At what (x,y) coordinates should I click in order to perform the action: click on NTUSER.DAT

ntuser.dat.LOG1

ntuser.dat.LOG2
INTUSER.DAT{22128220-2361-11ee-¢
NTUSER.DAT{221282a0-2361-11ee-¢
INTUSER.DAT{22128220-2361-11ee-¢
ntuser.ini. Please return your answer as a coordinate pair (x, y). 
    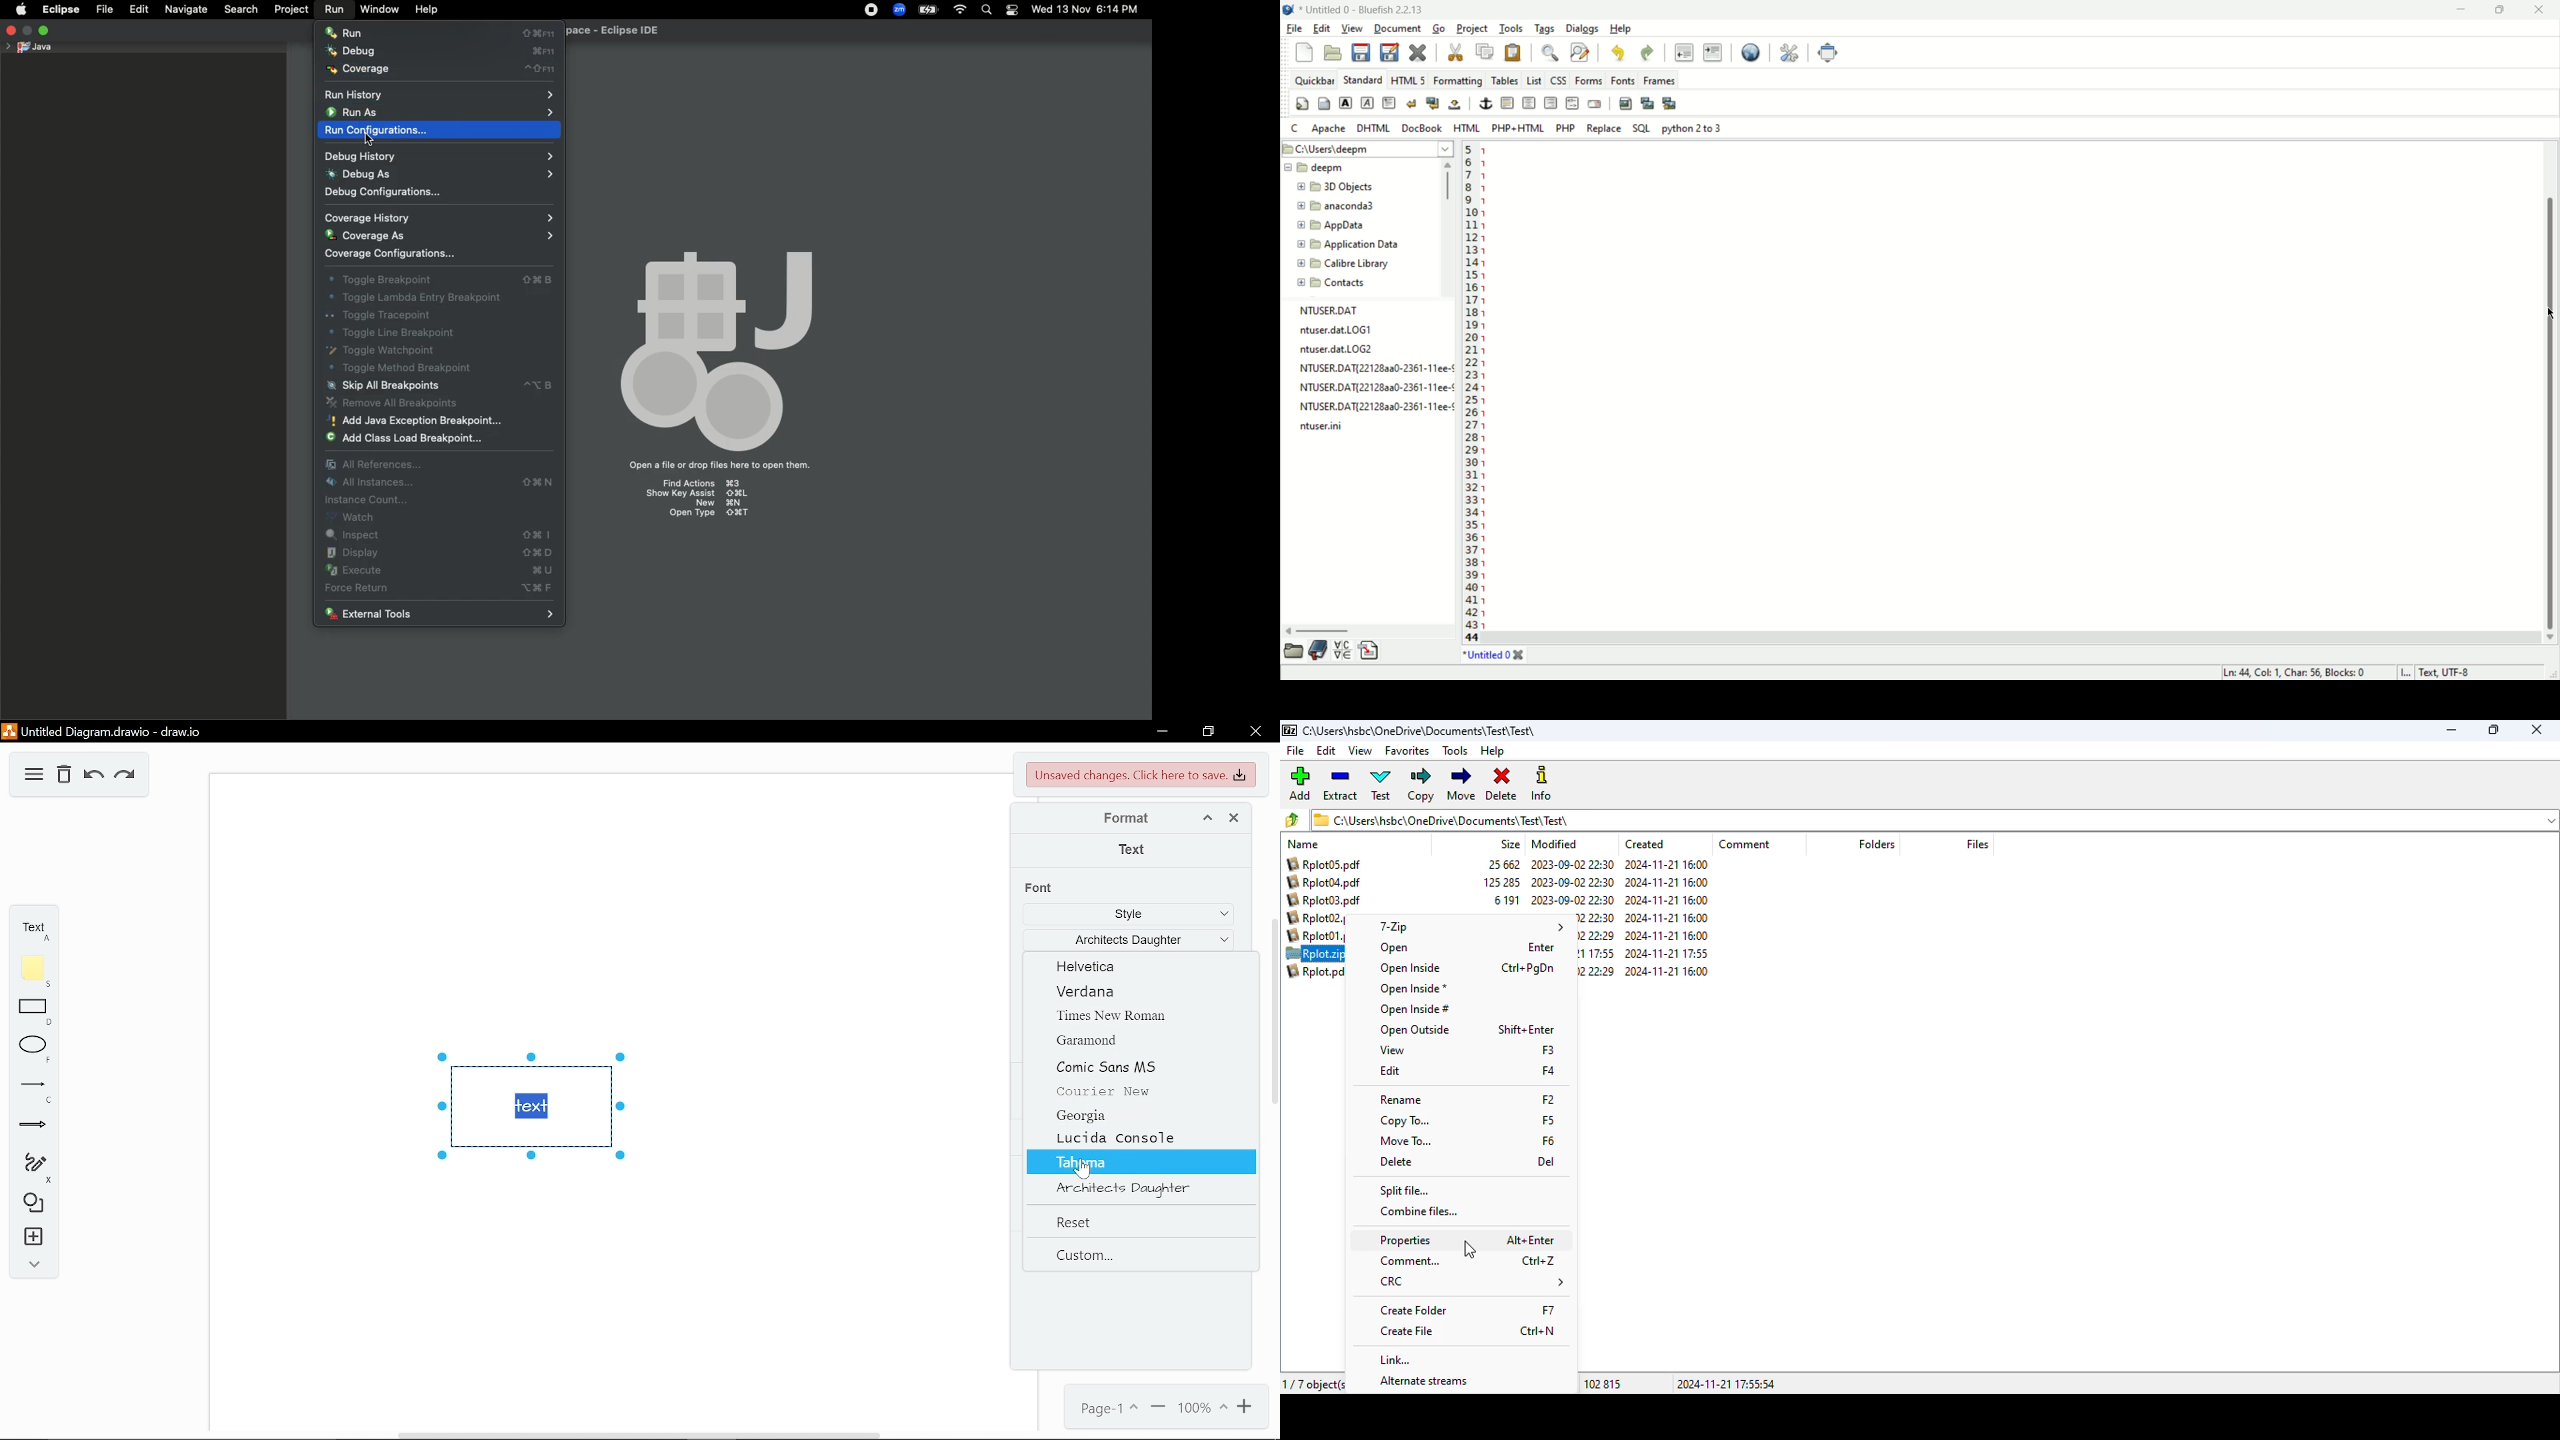
    Looking at the image, I should click on (1374, 368).